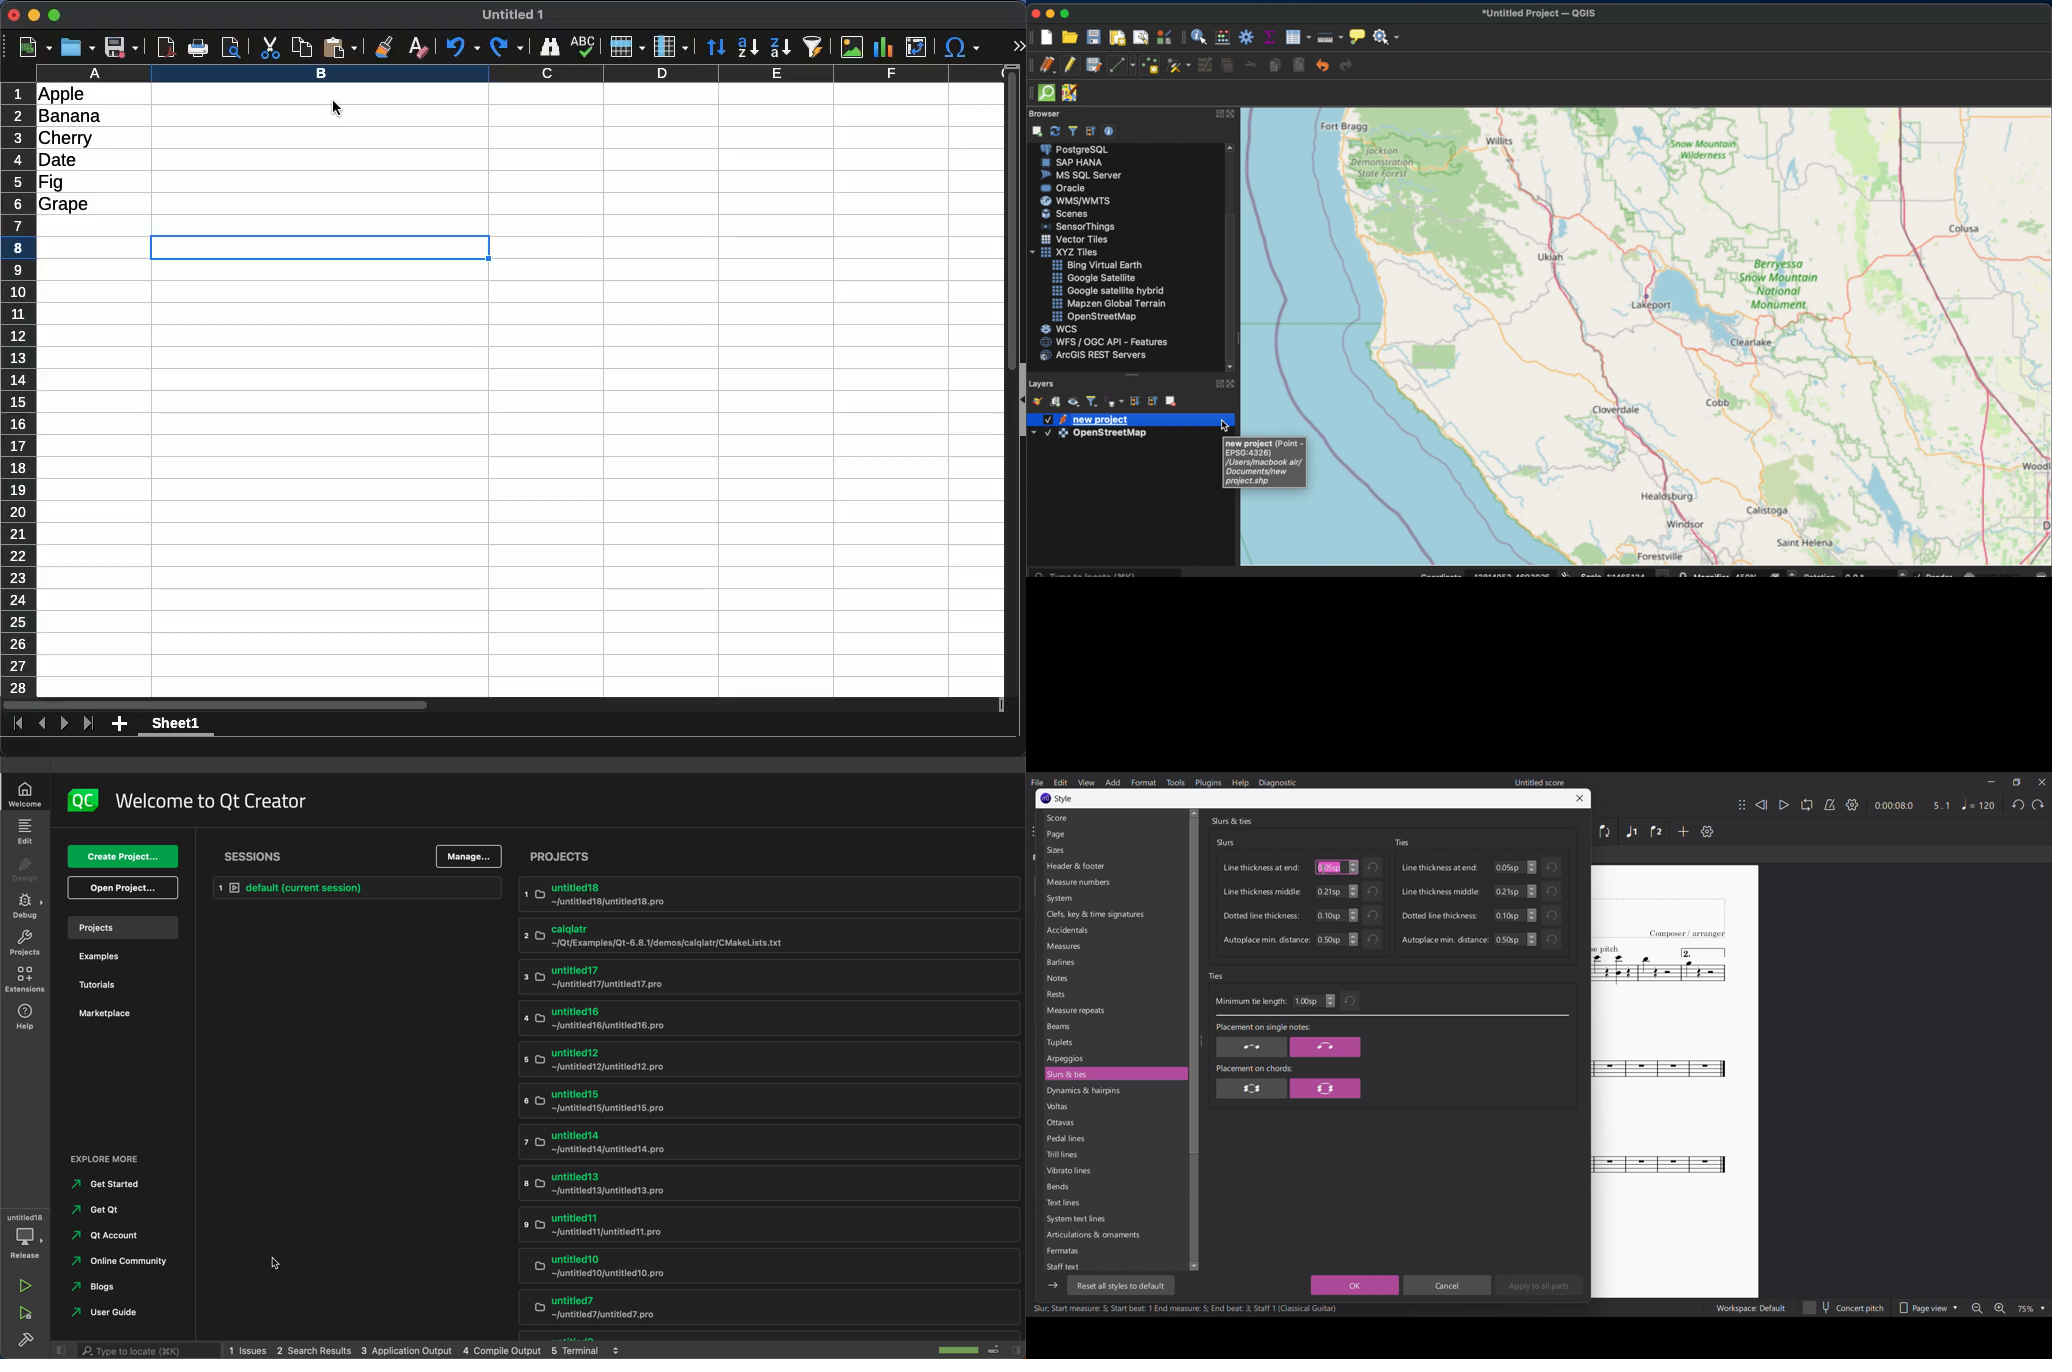 This screenshot has width=2072, height=1372. What do you see at coordinates (1353, 891) in the screenshot?
I see `Increase/Decrease line thickness middle` at bounding box center [1353, 891].